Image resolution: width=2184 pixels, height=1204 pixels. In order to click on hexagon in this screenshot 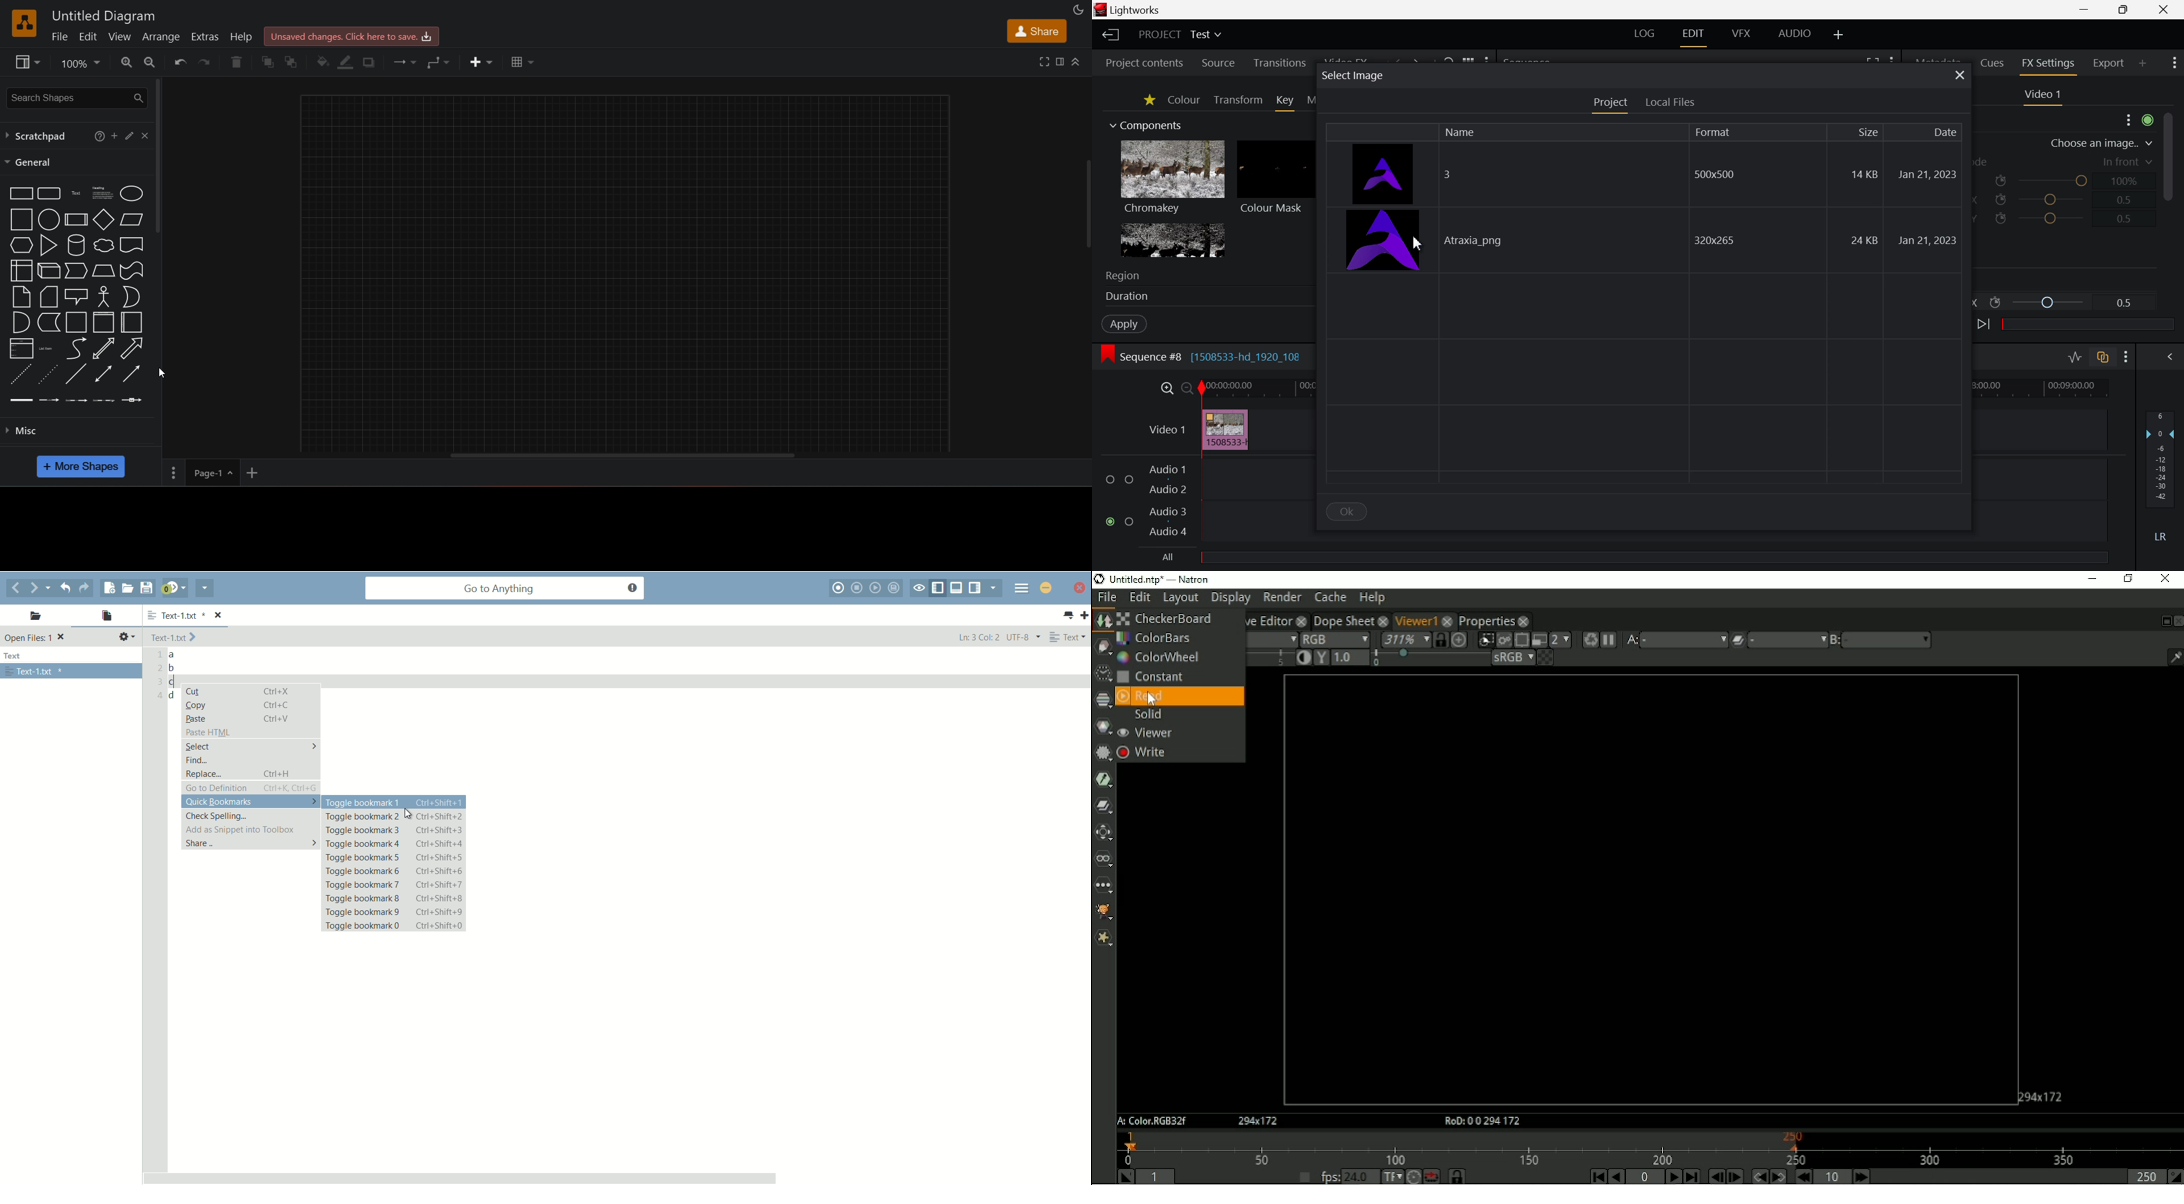, I will do `click(22, 245)`.